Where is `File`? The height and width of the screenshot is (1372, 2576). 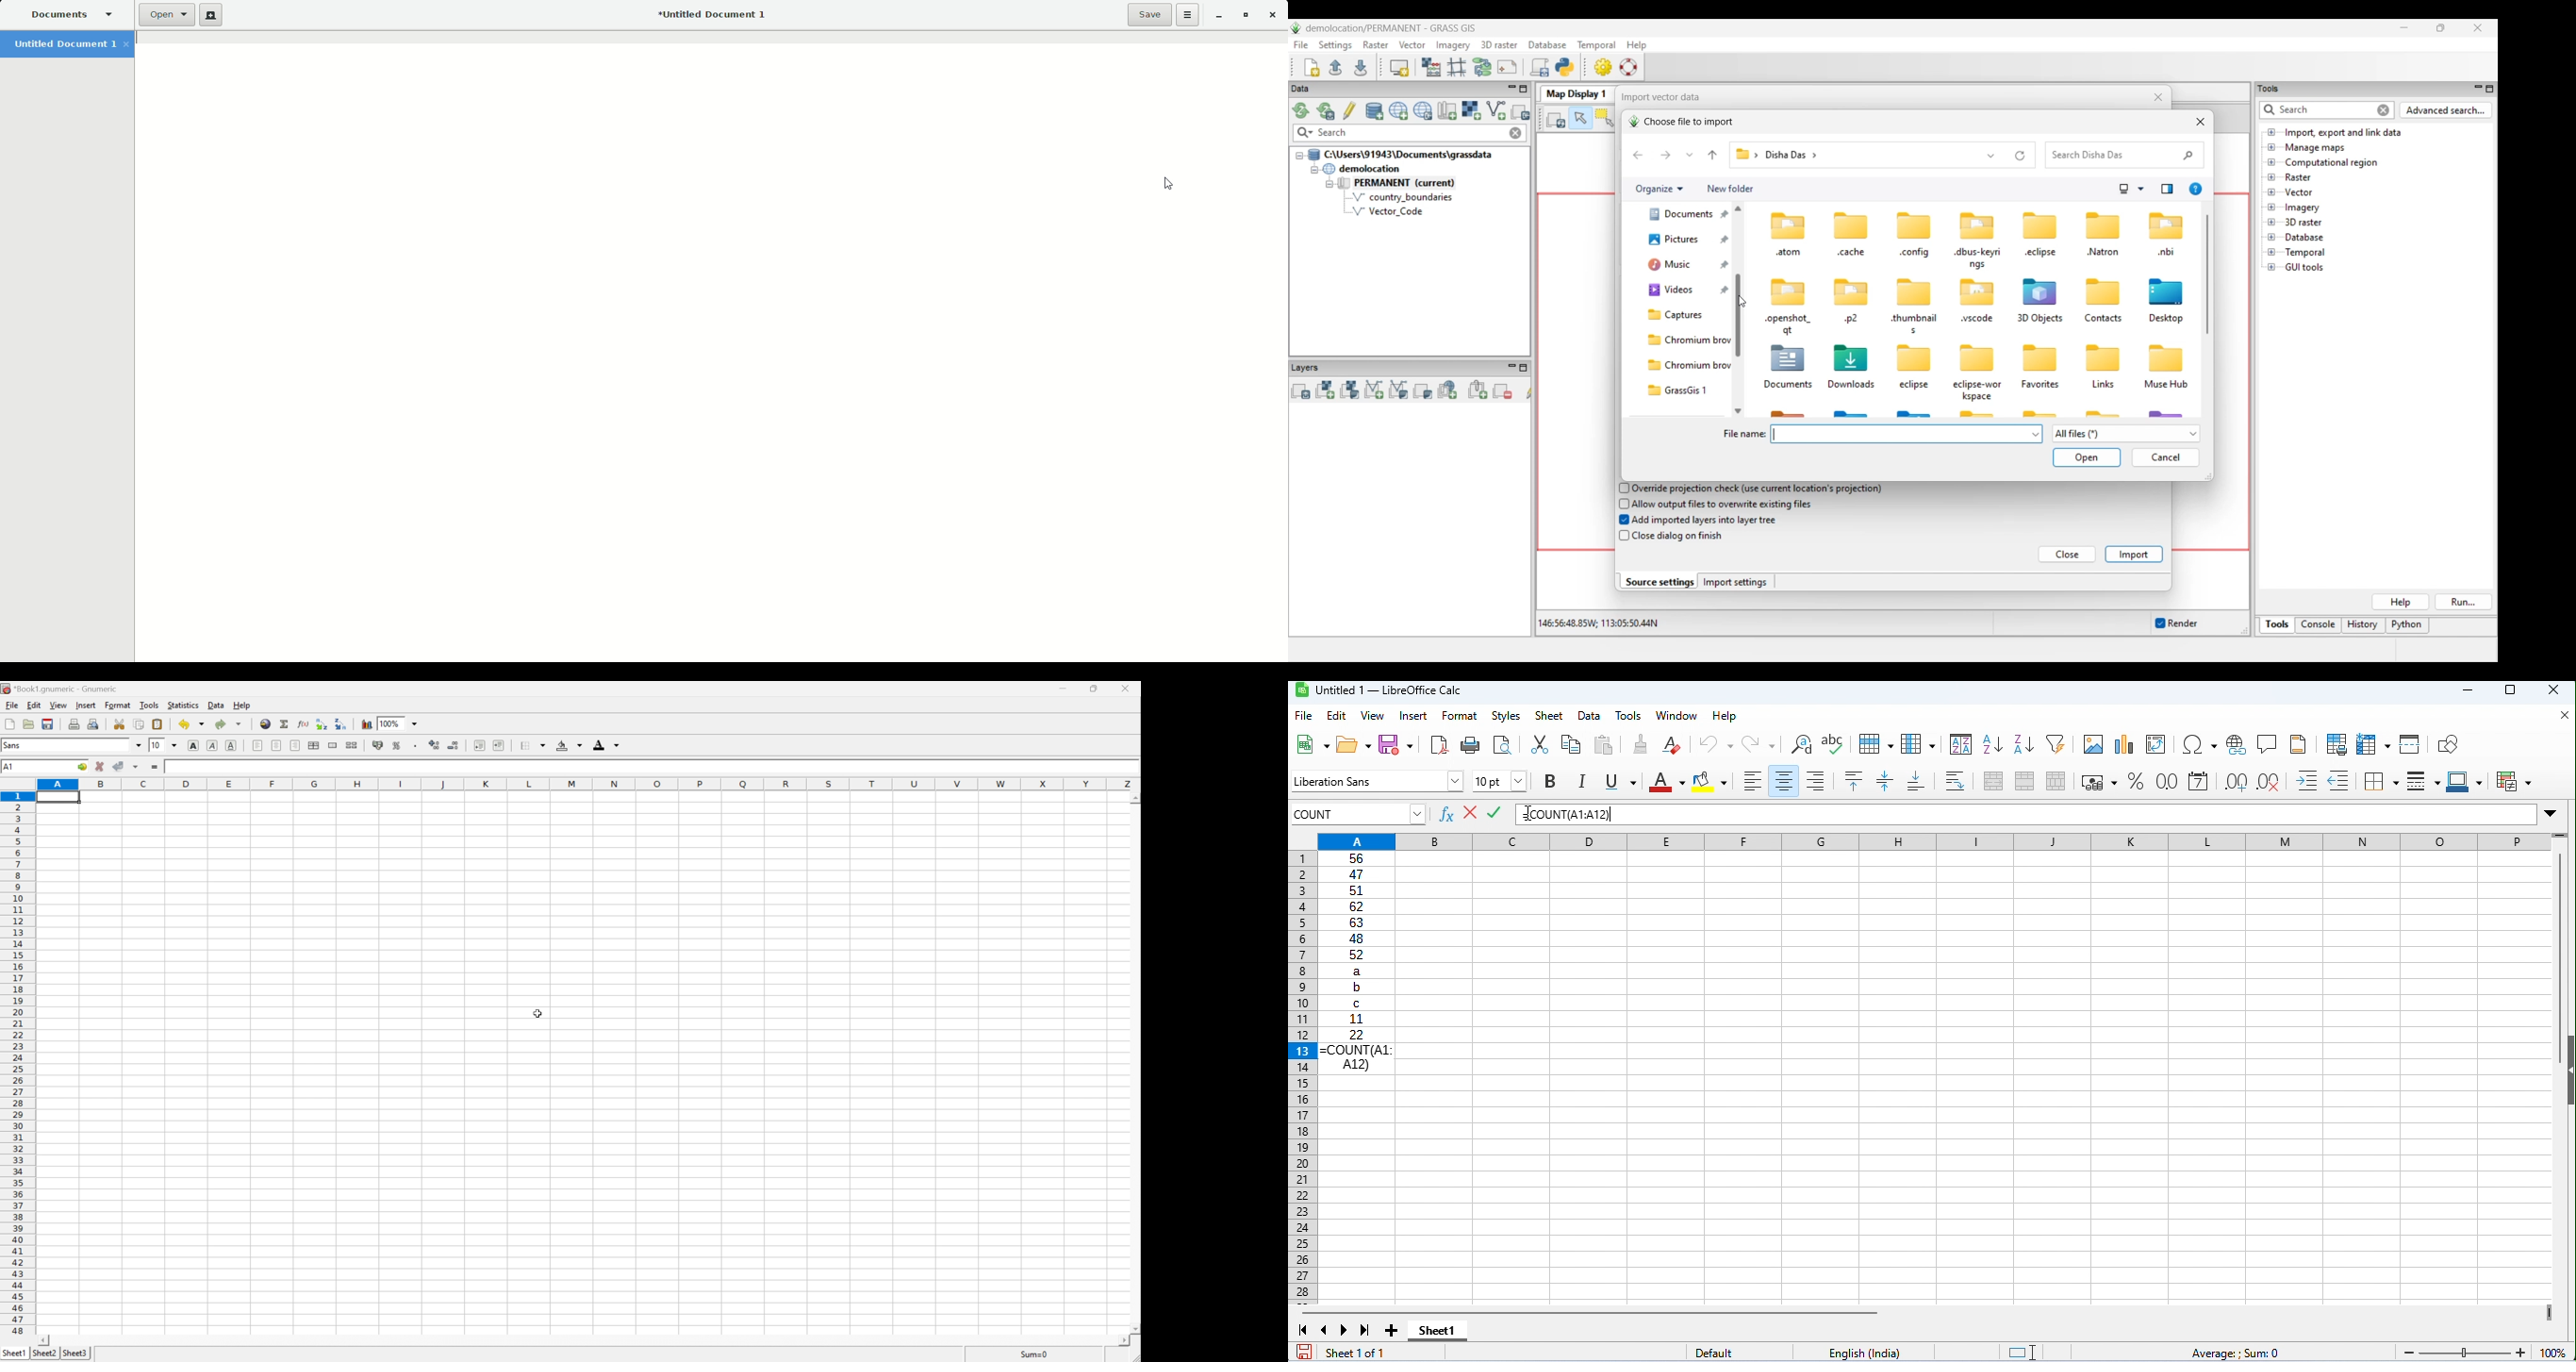
File is located at coordinates (12, 705).